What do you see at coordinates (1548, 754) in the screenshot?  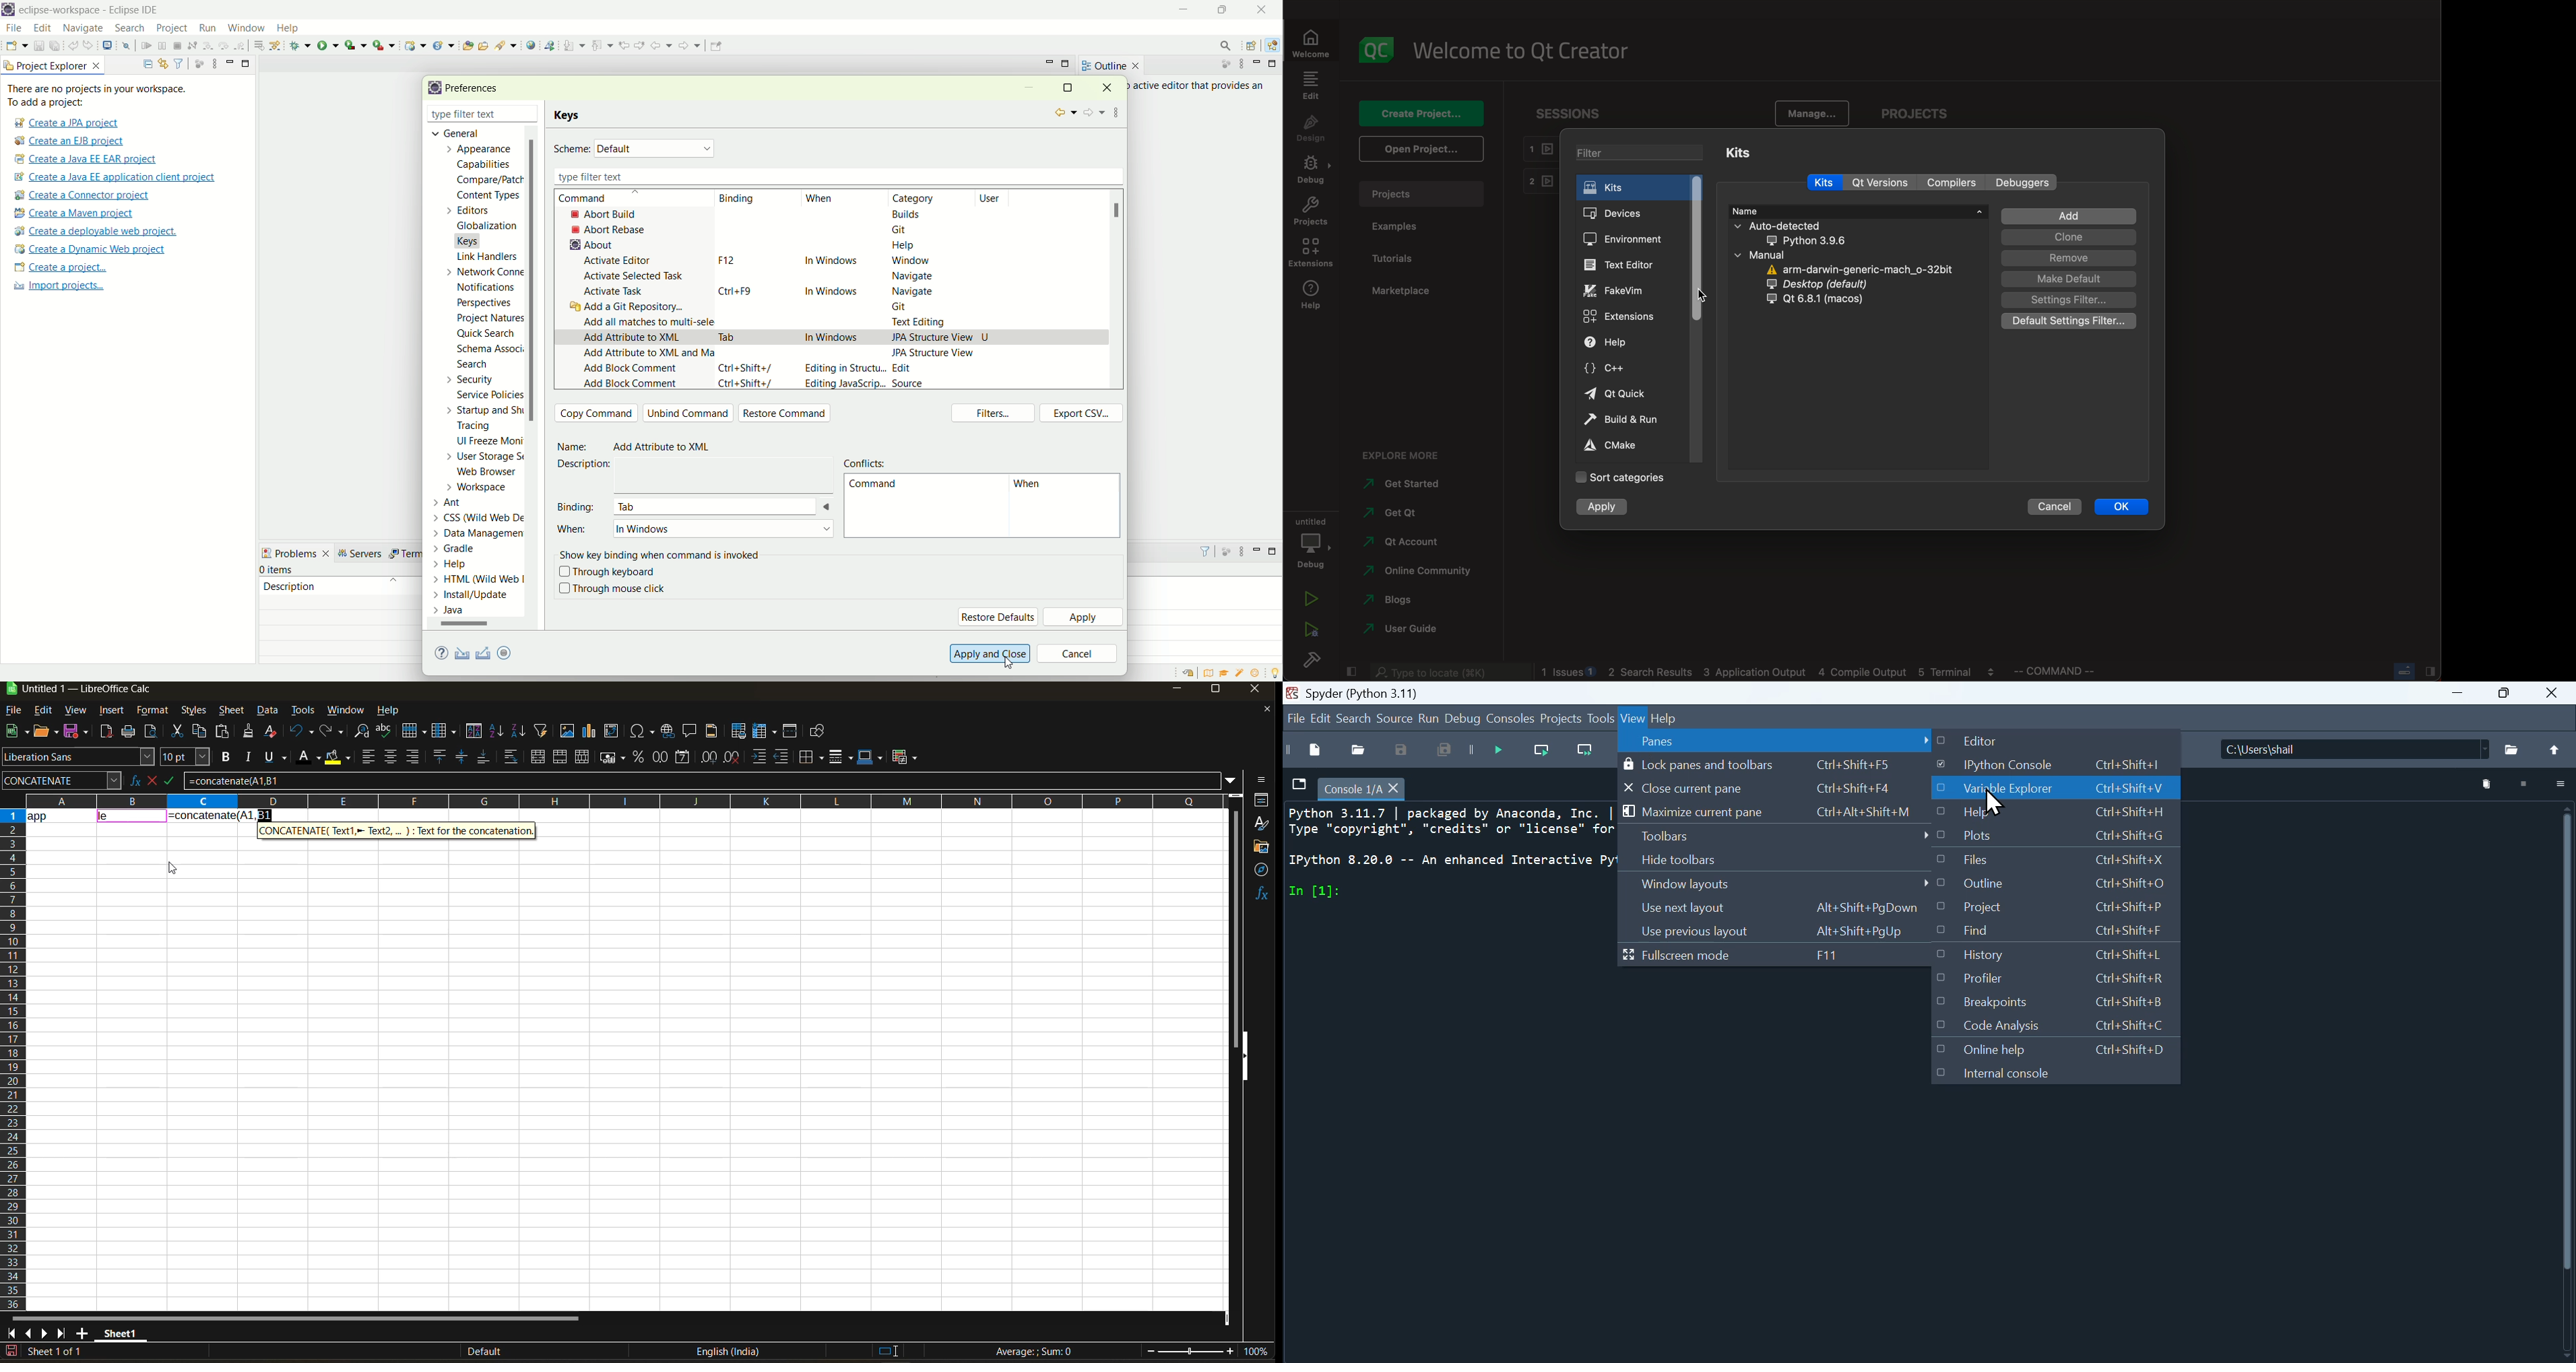 I see `Run current line` at bounding box center [1548, 754].